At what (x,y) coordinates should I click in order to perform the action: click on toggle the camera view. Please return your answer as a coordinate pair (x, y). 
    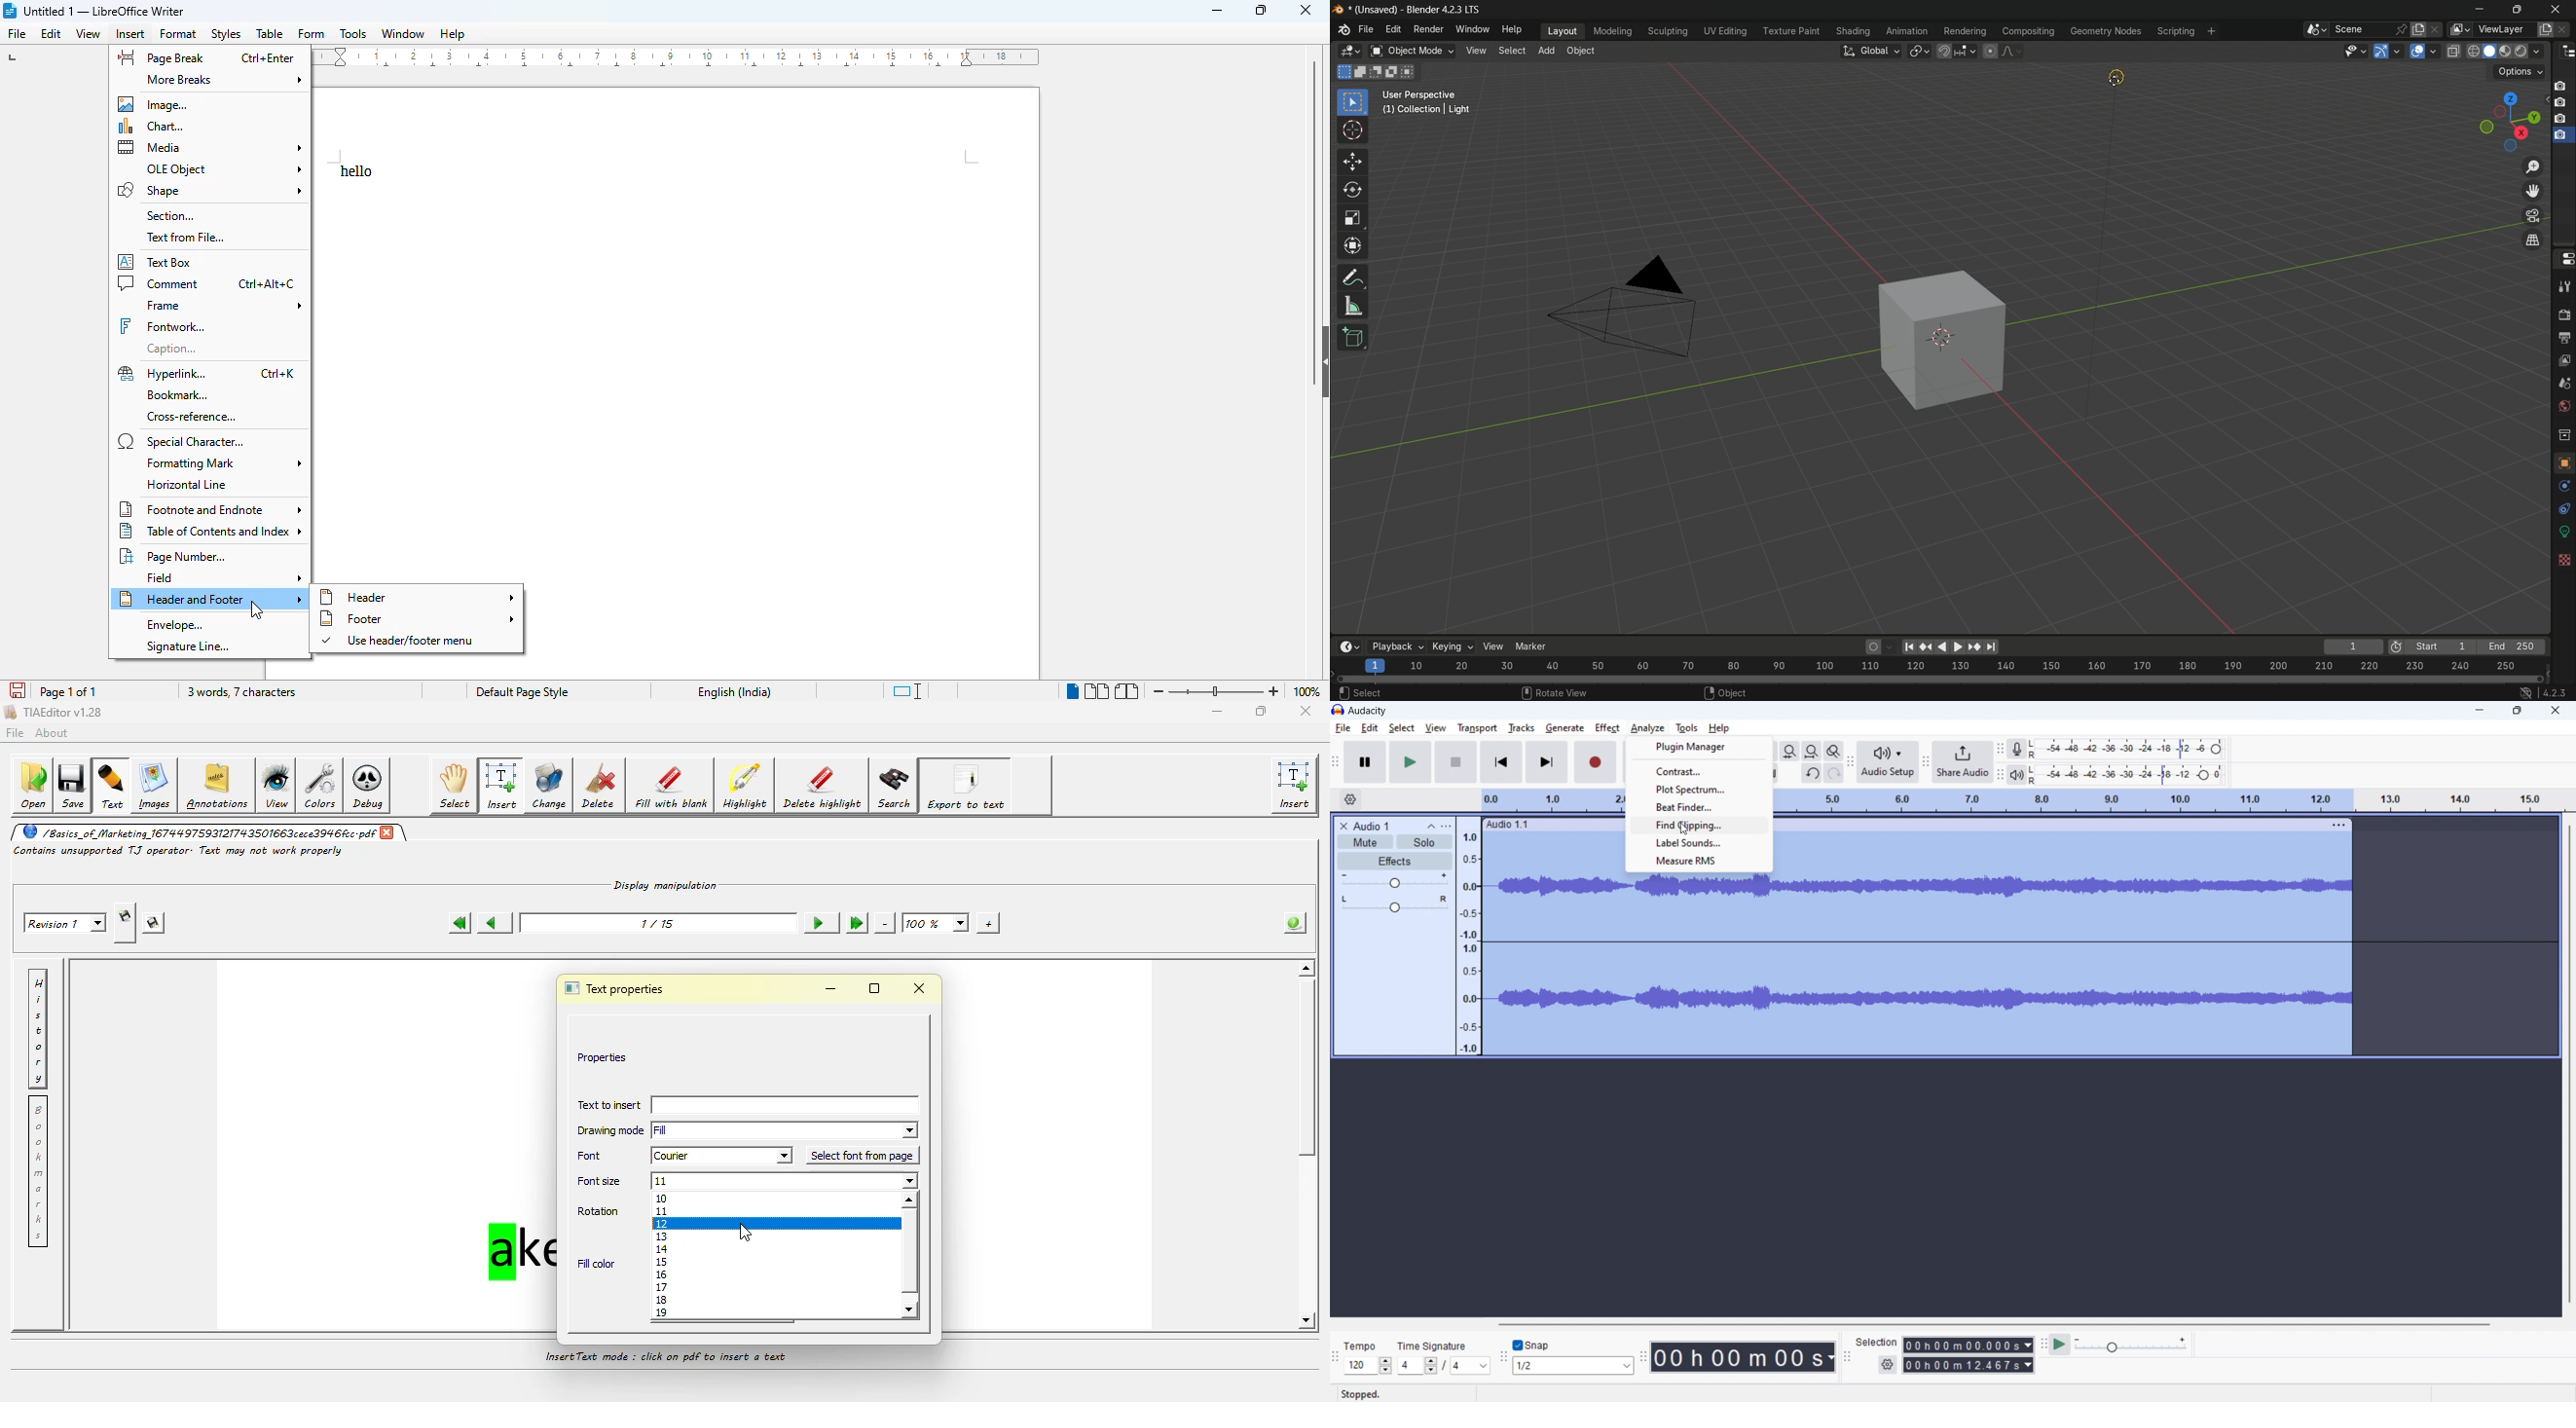
    Looking at the image, I should click on (2531, 215).